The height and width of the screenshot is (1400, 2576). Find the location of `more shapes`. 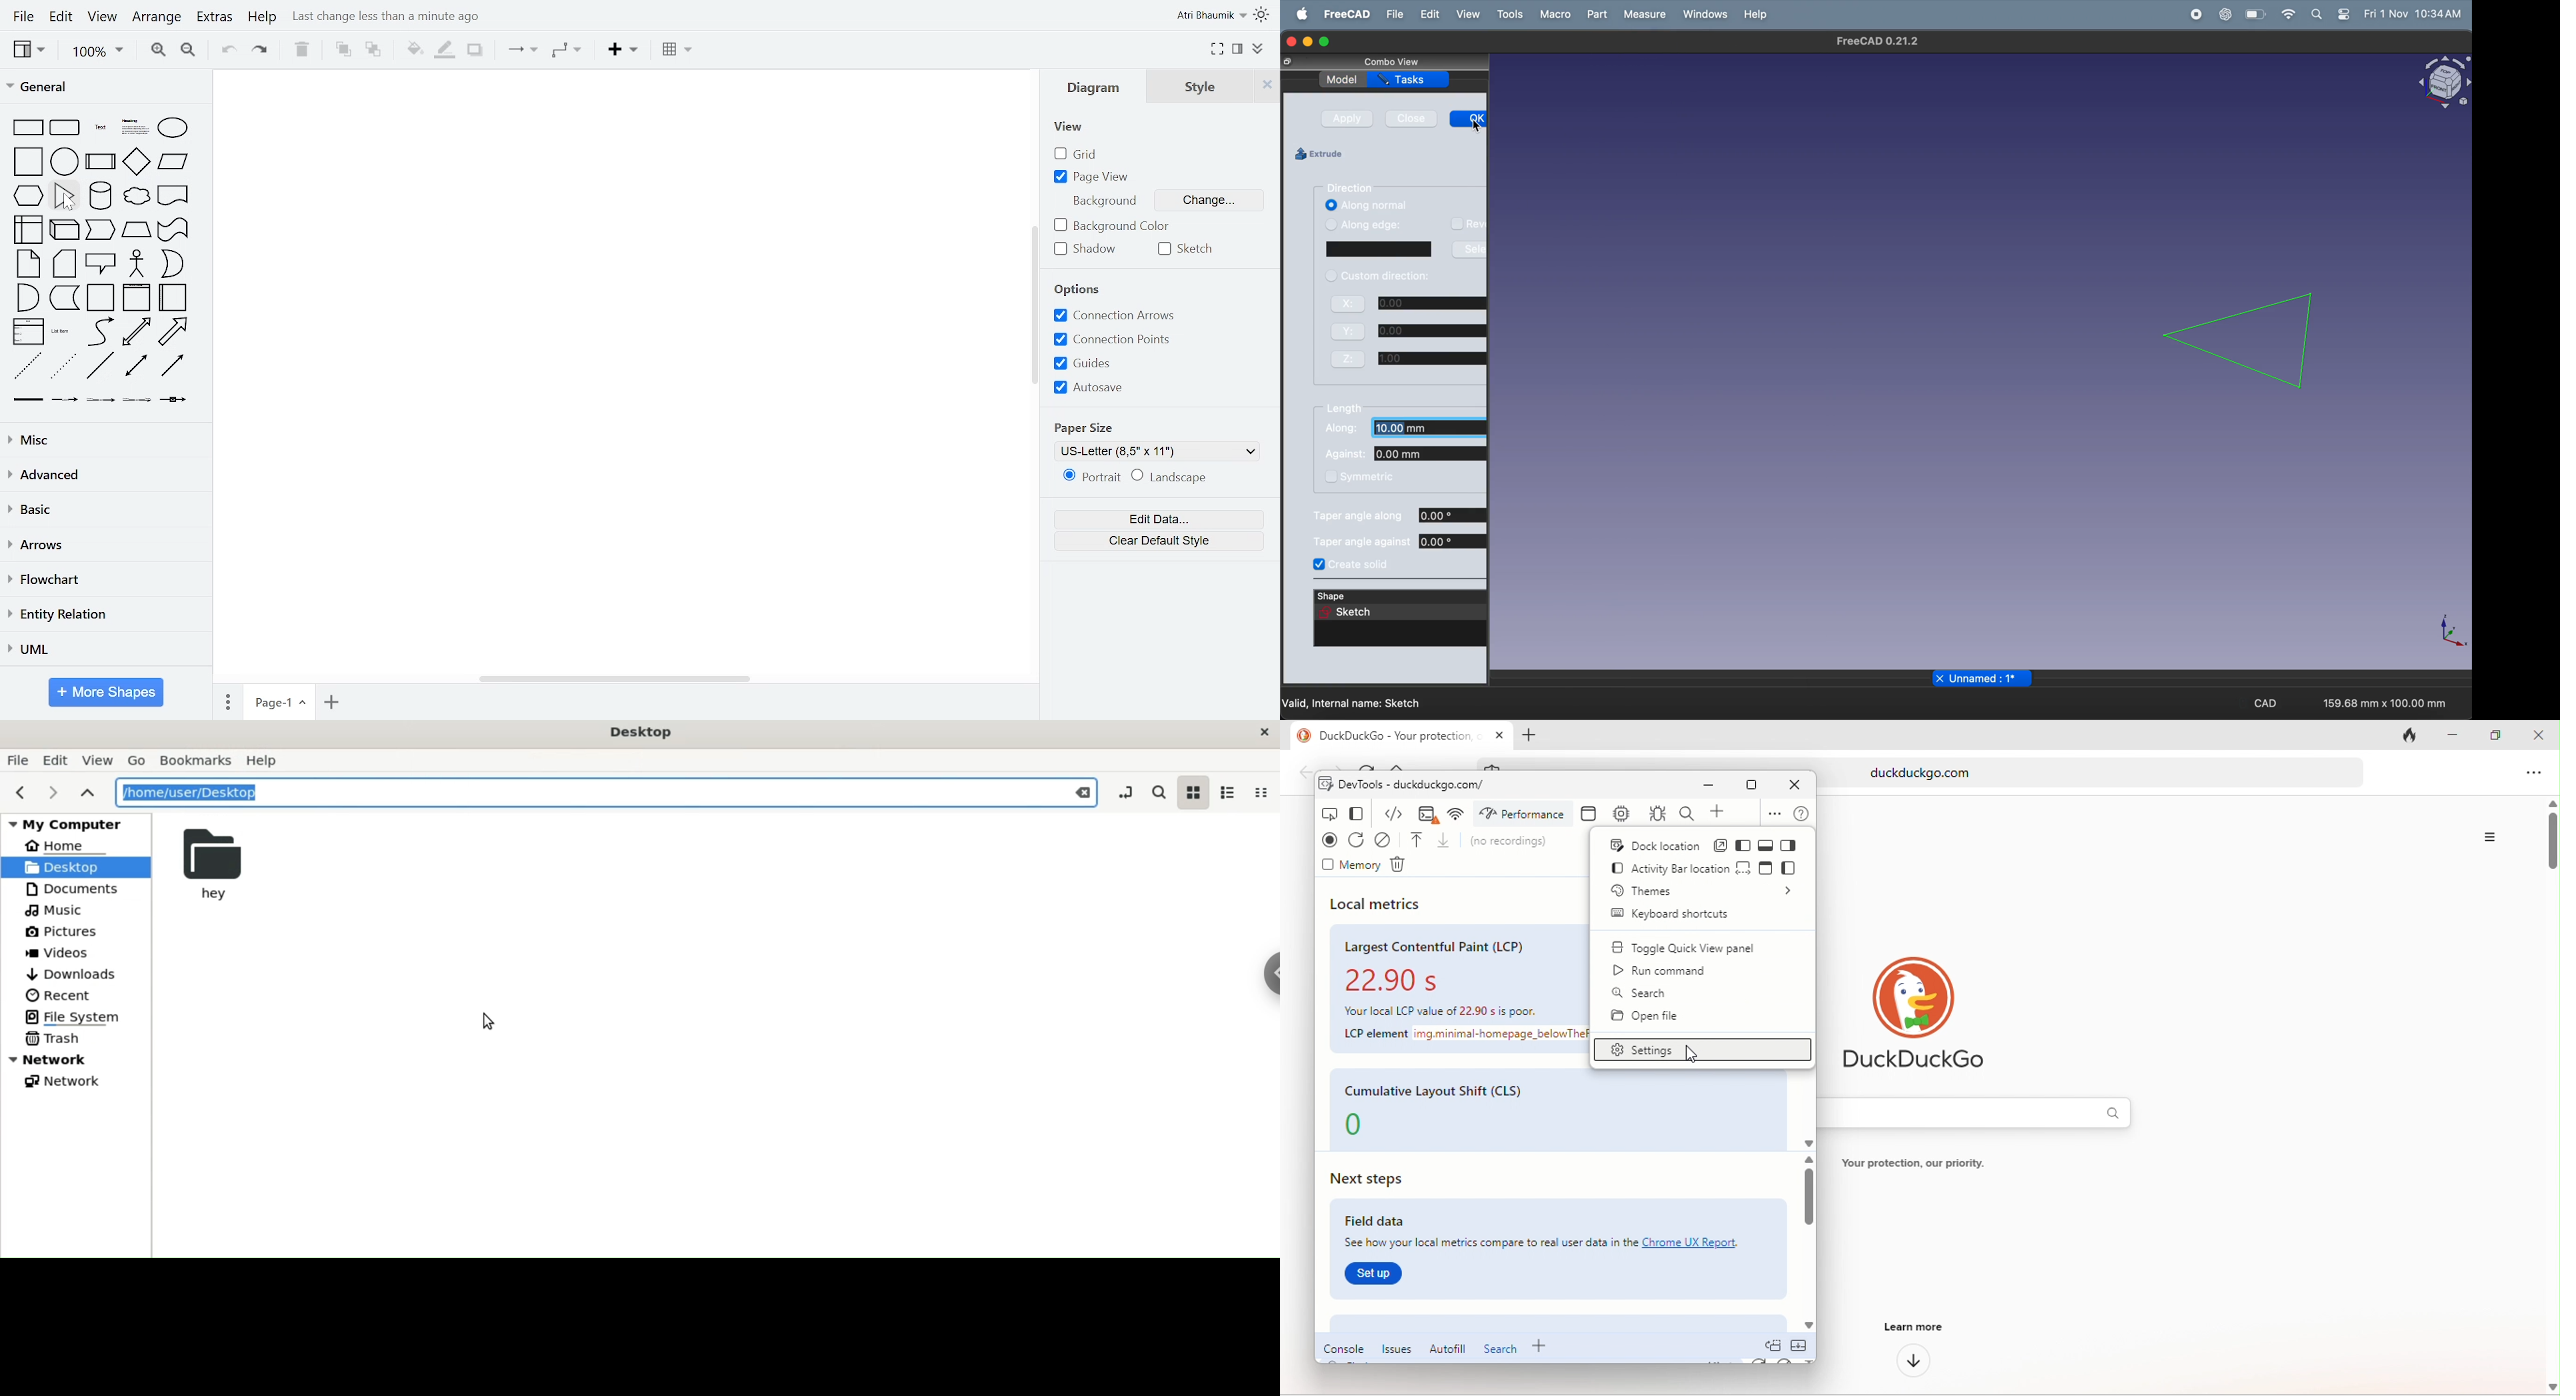

more shapes is located at coordinates (107, 692).